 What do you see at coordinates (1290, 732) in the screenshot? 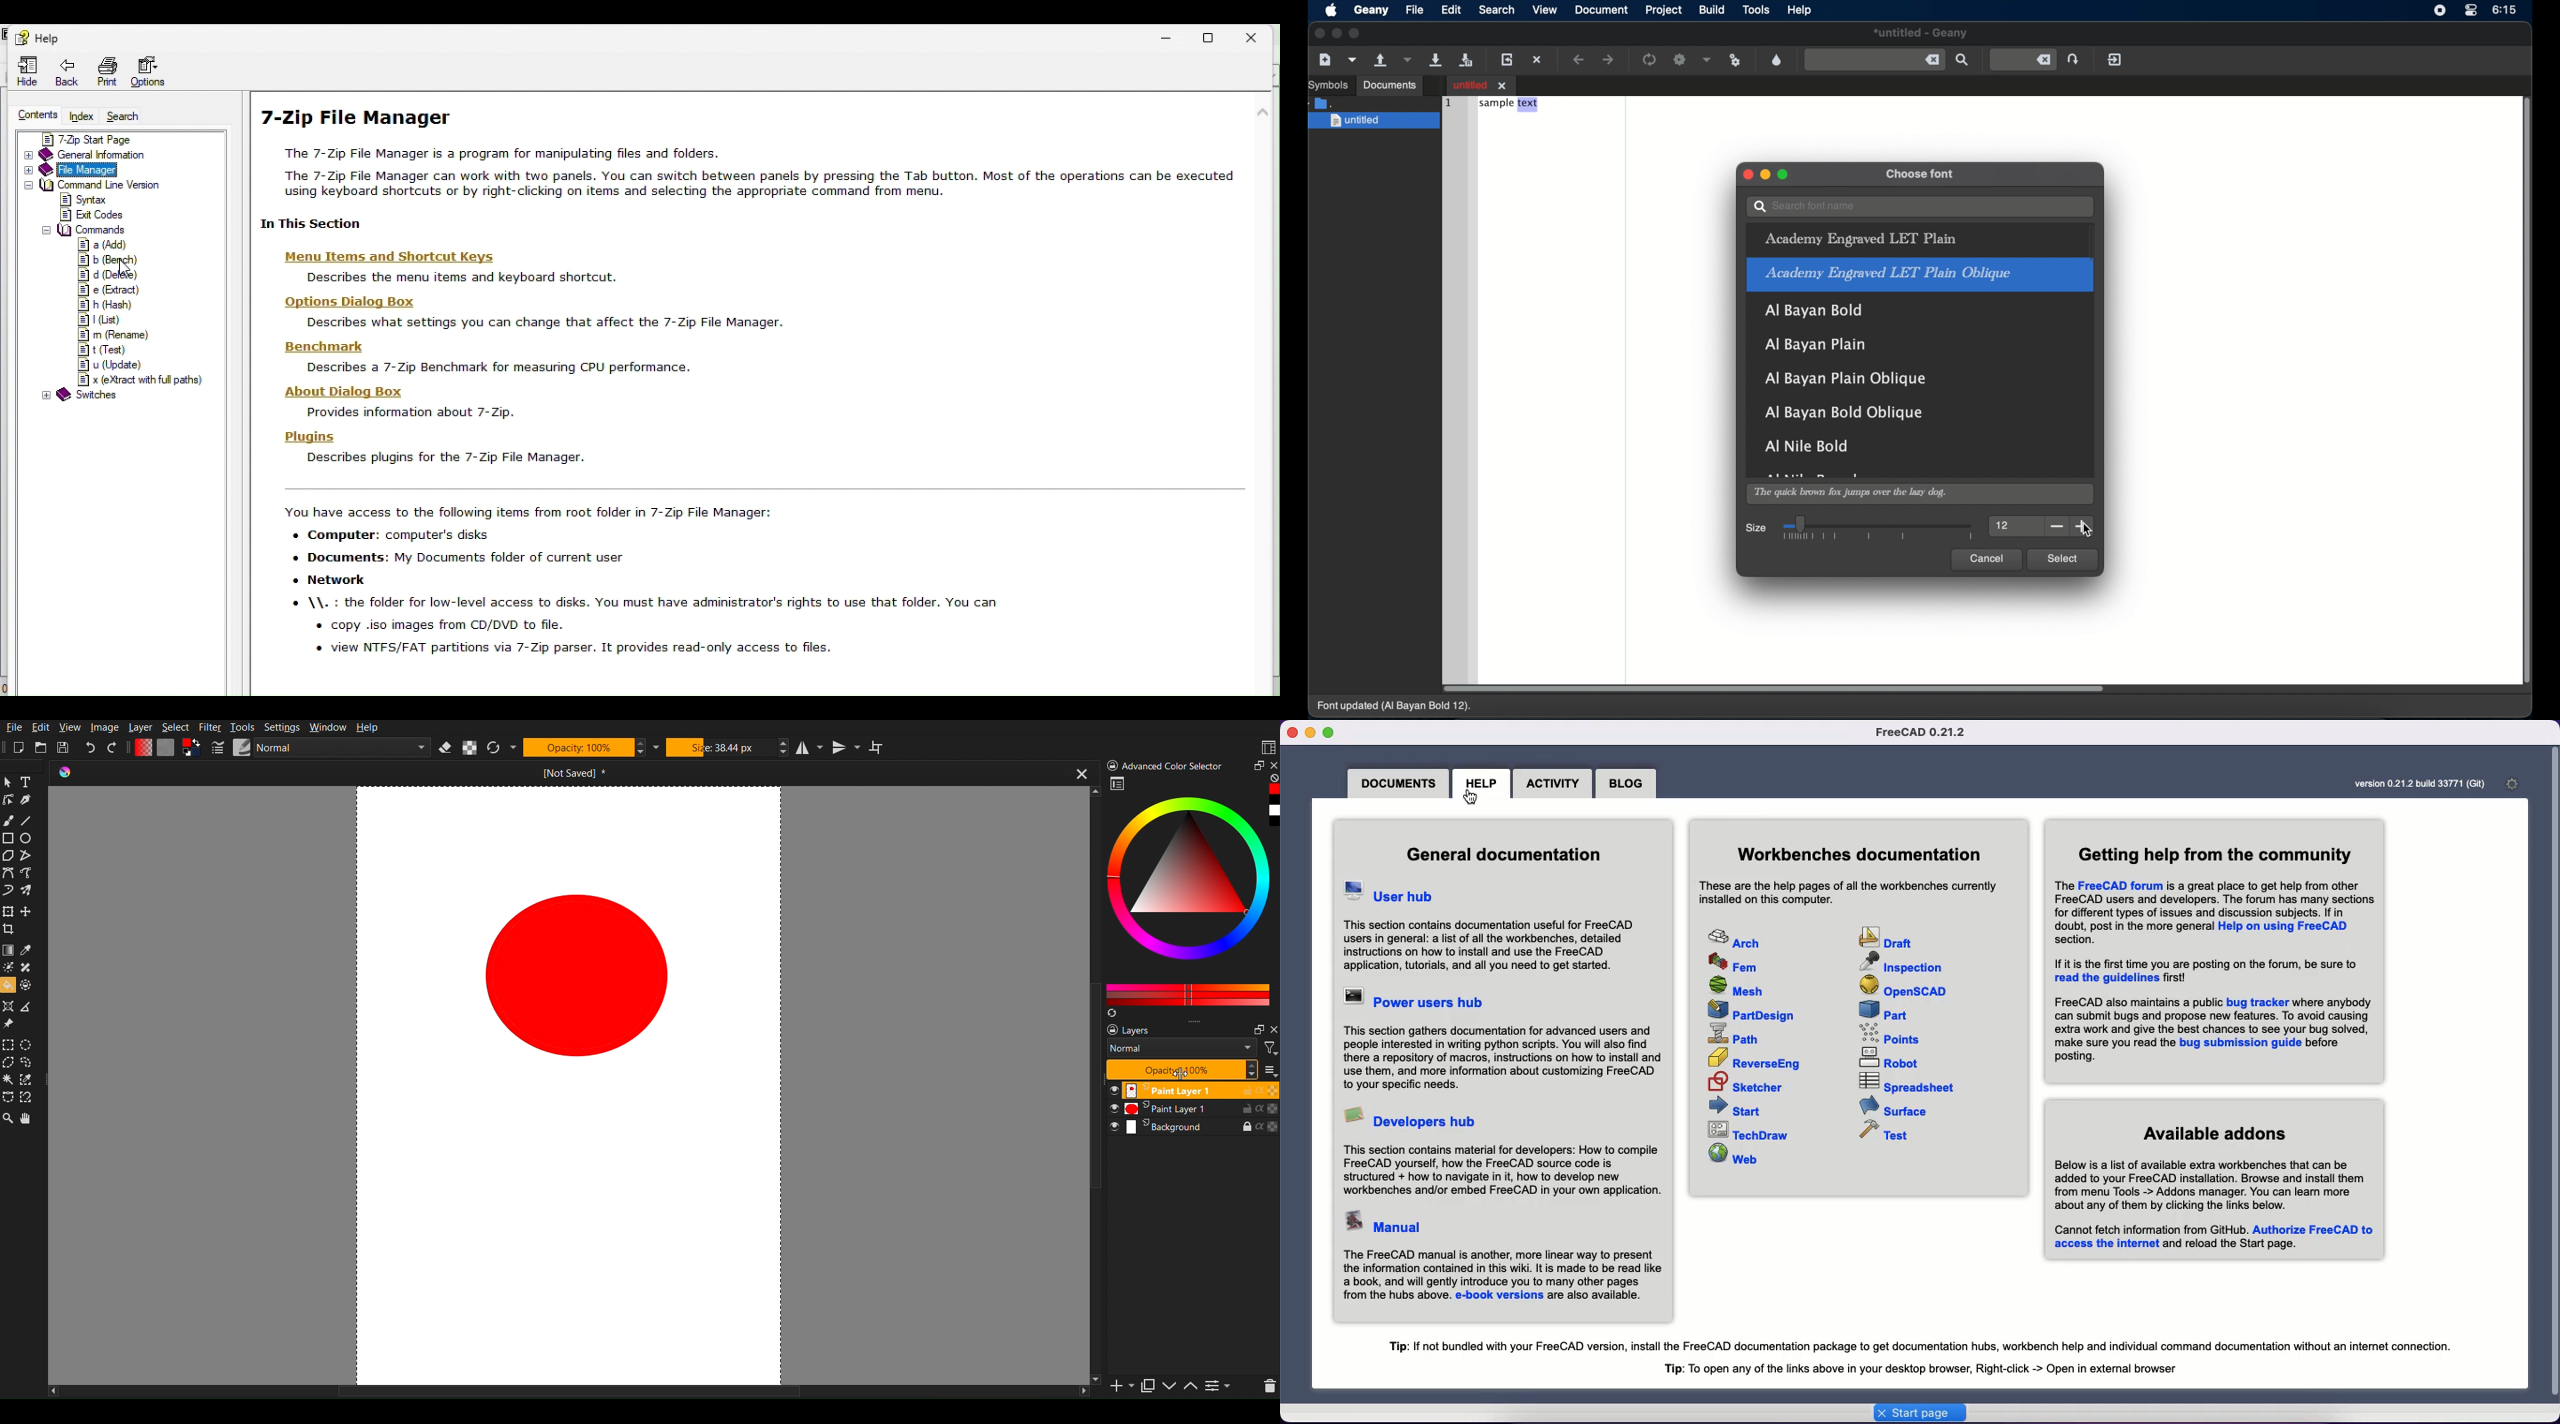
I see `Close` at bounding box center [1290, 732].